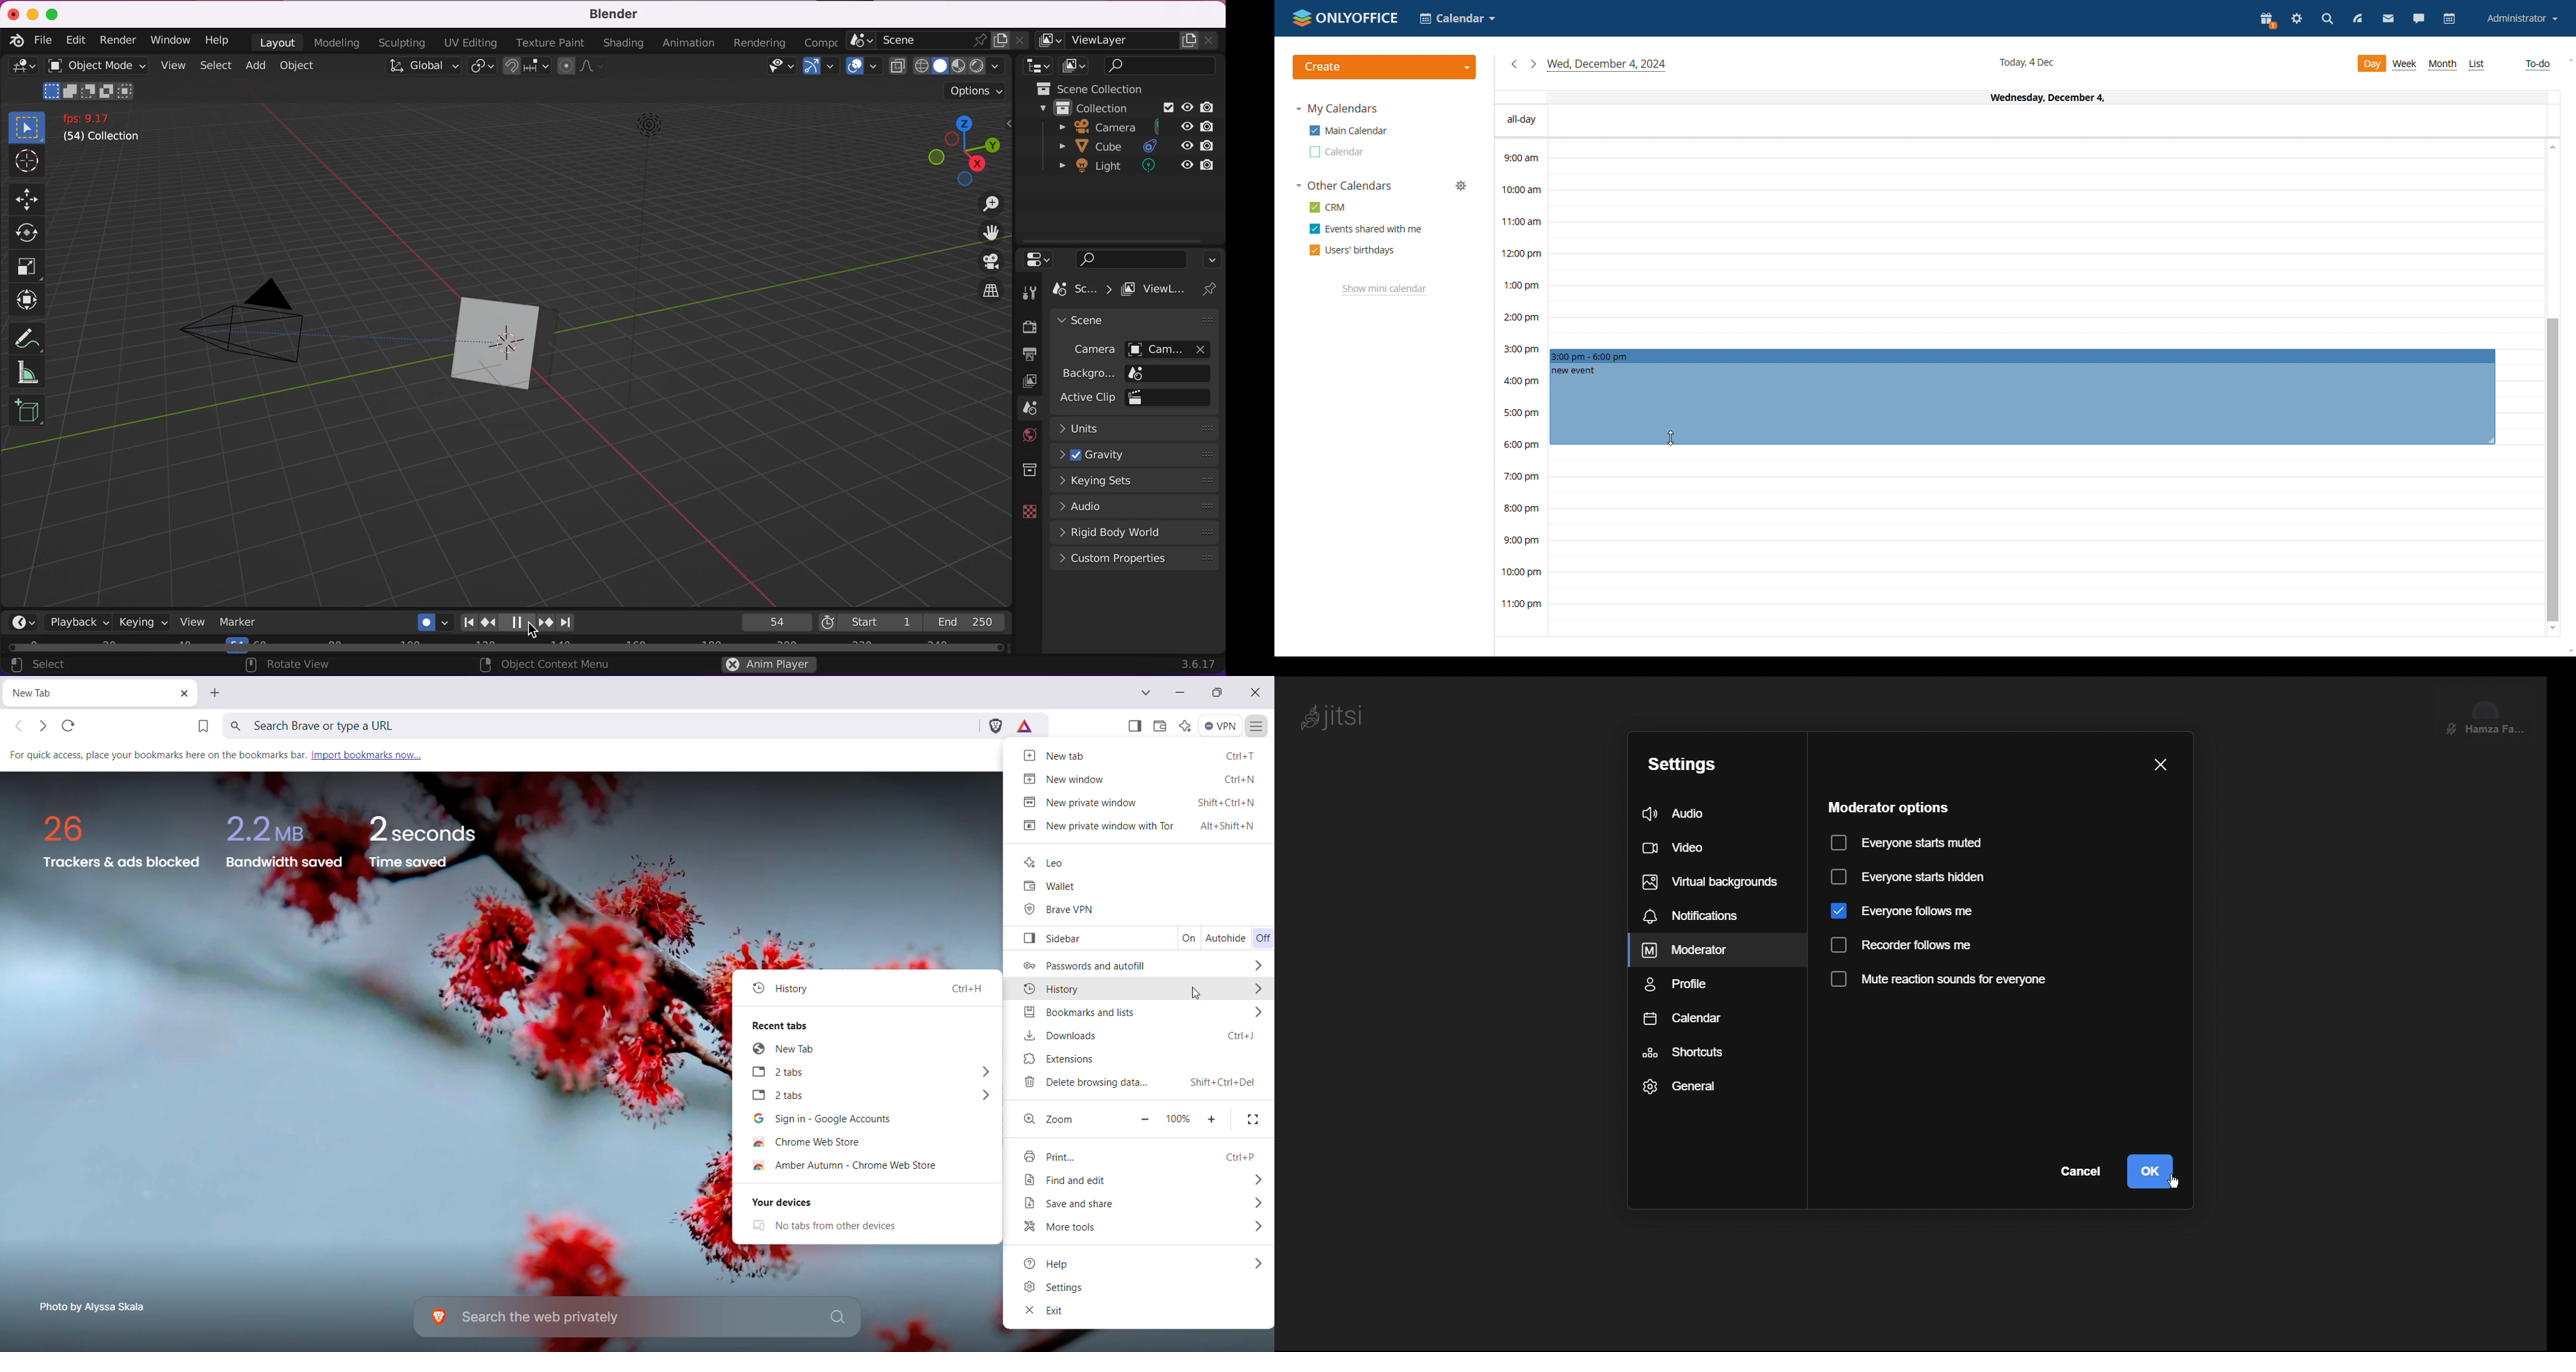 This screenshot has width=2576, height=1372. I want to click on scene, so click(1029, 409).